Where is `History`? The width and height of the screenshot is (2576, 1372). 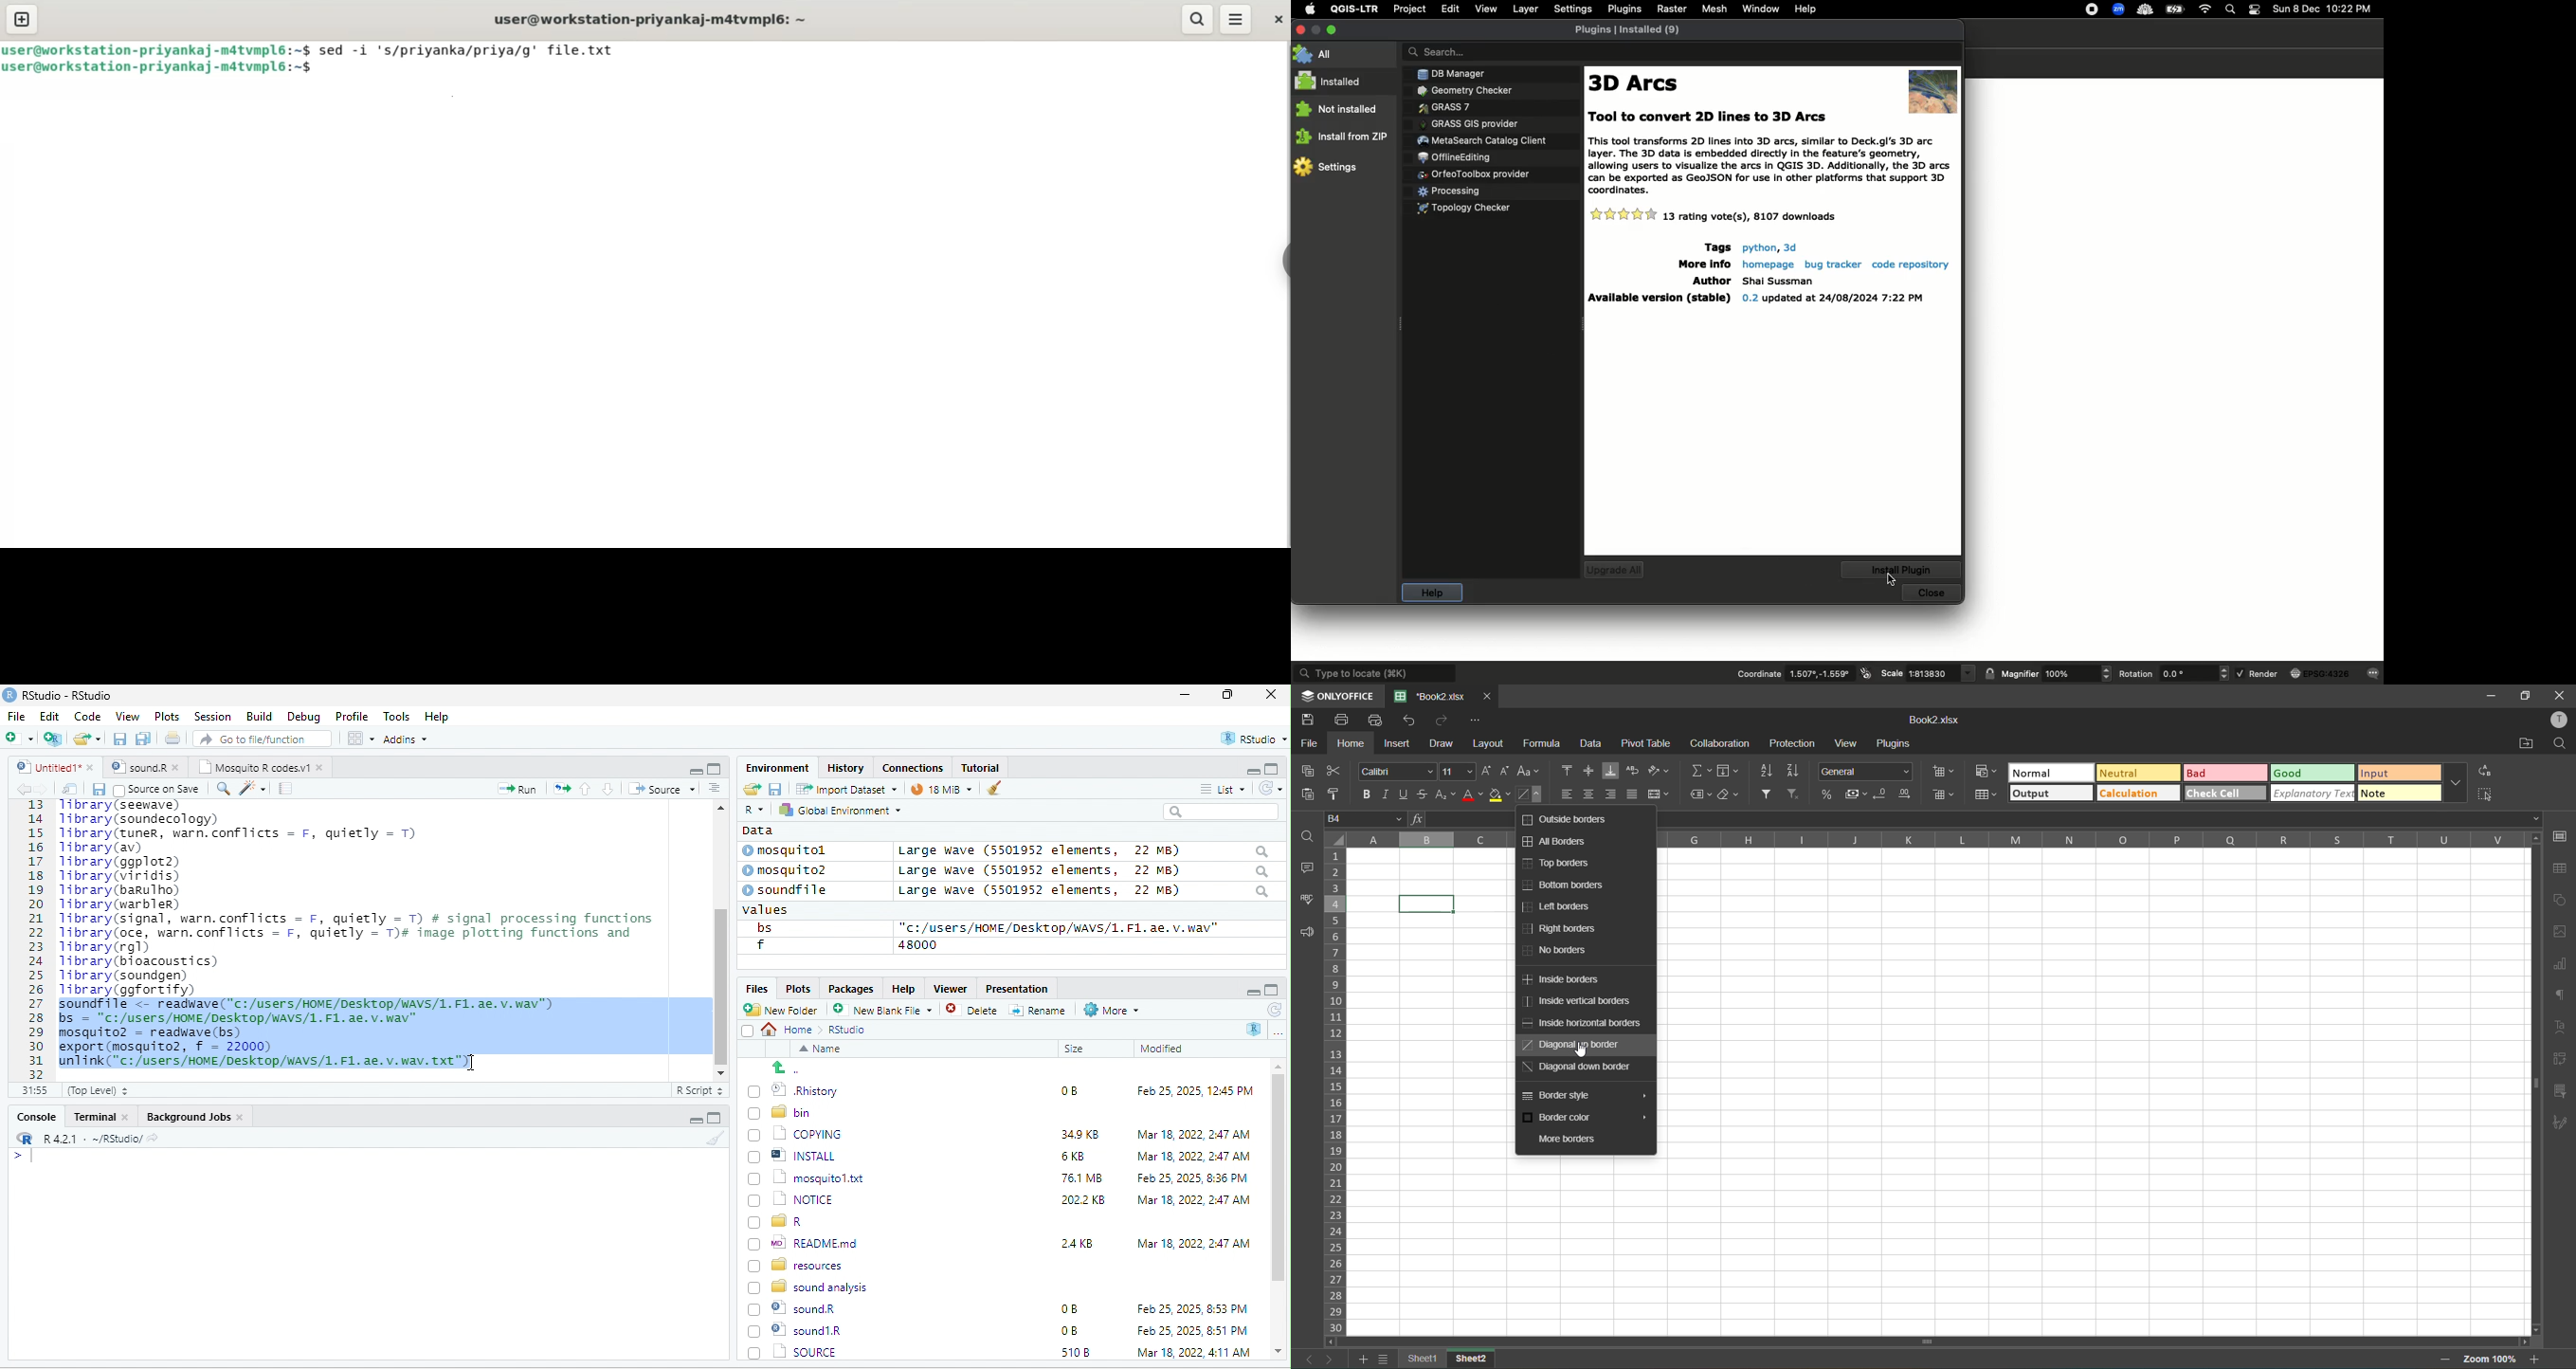 History is located at coordinates (846, 767).